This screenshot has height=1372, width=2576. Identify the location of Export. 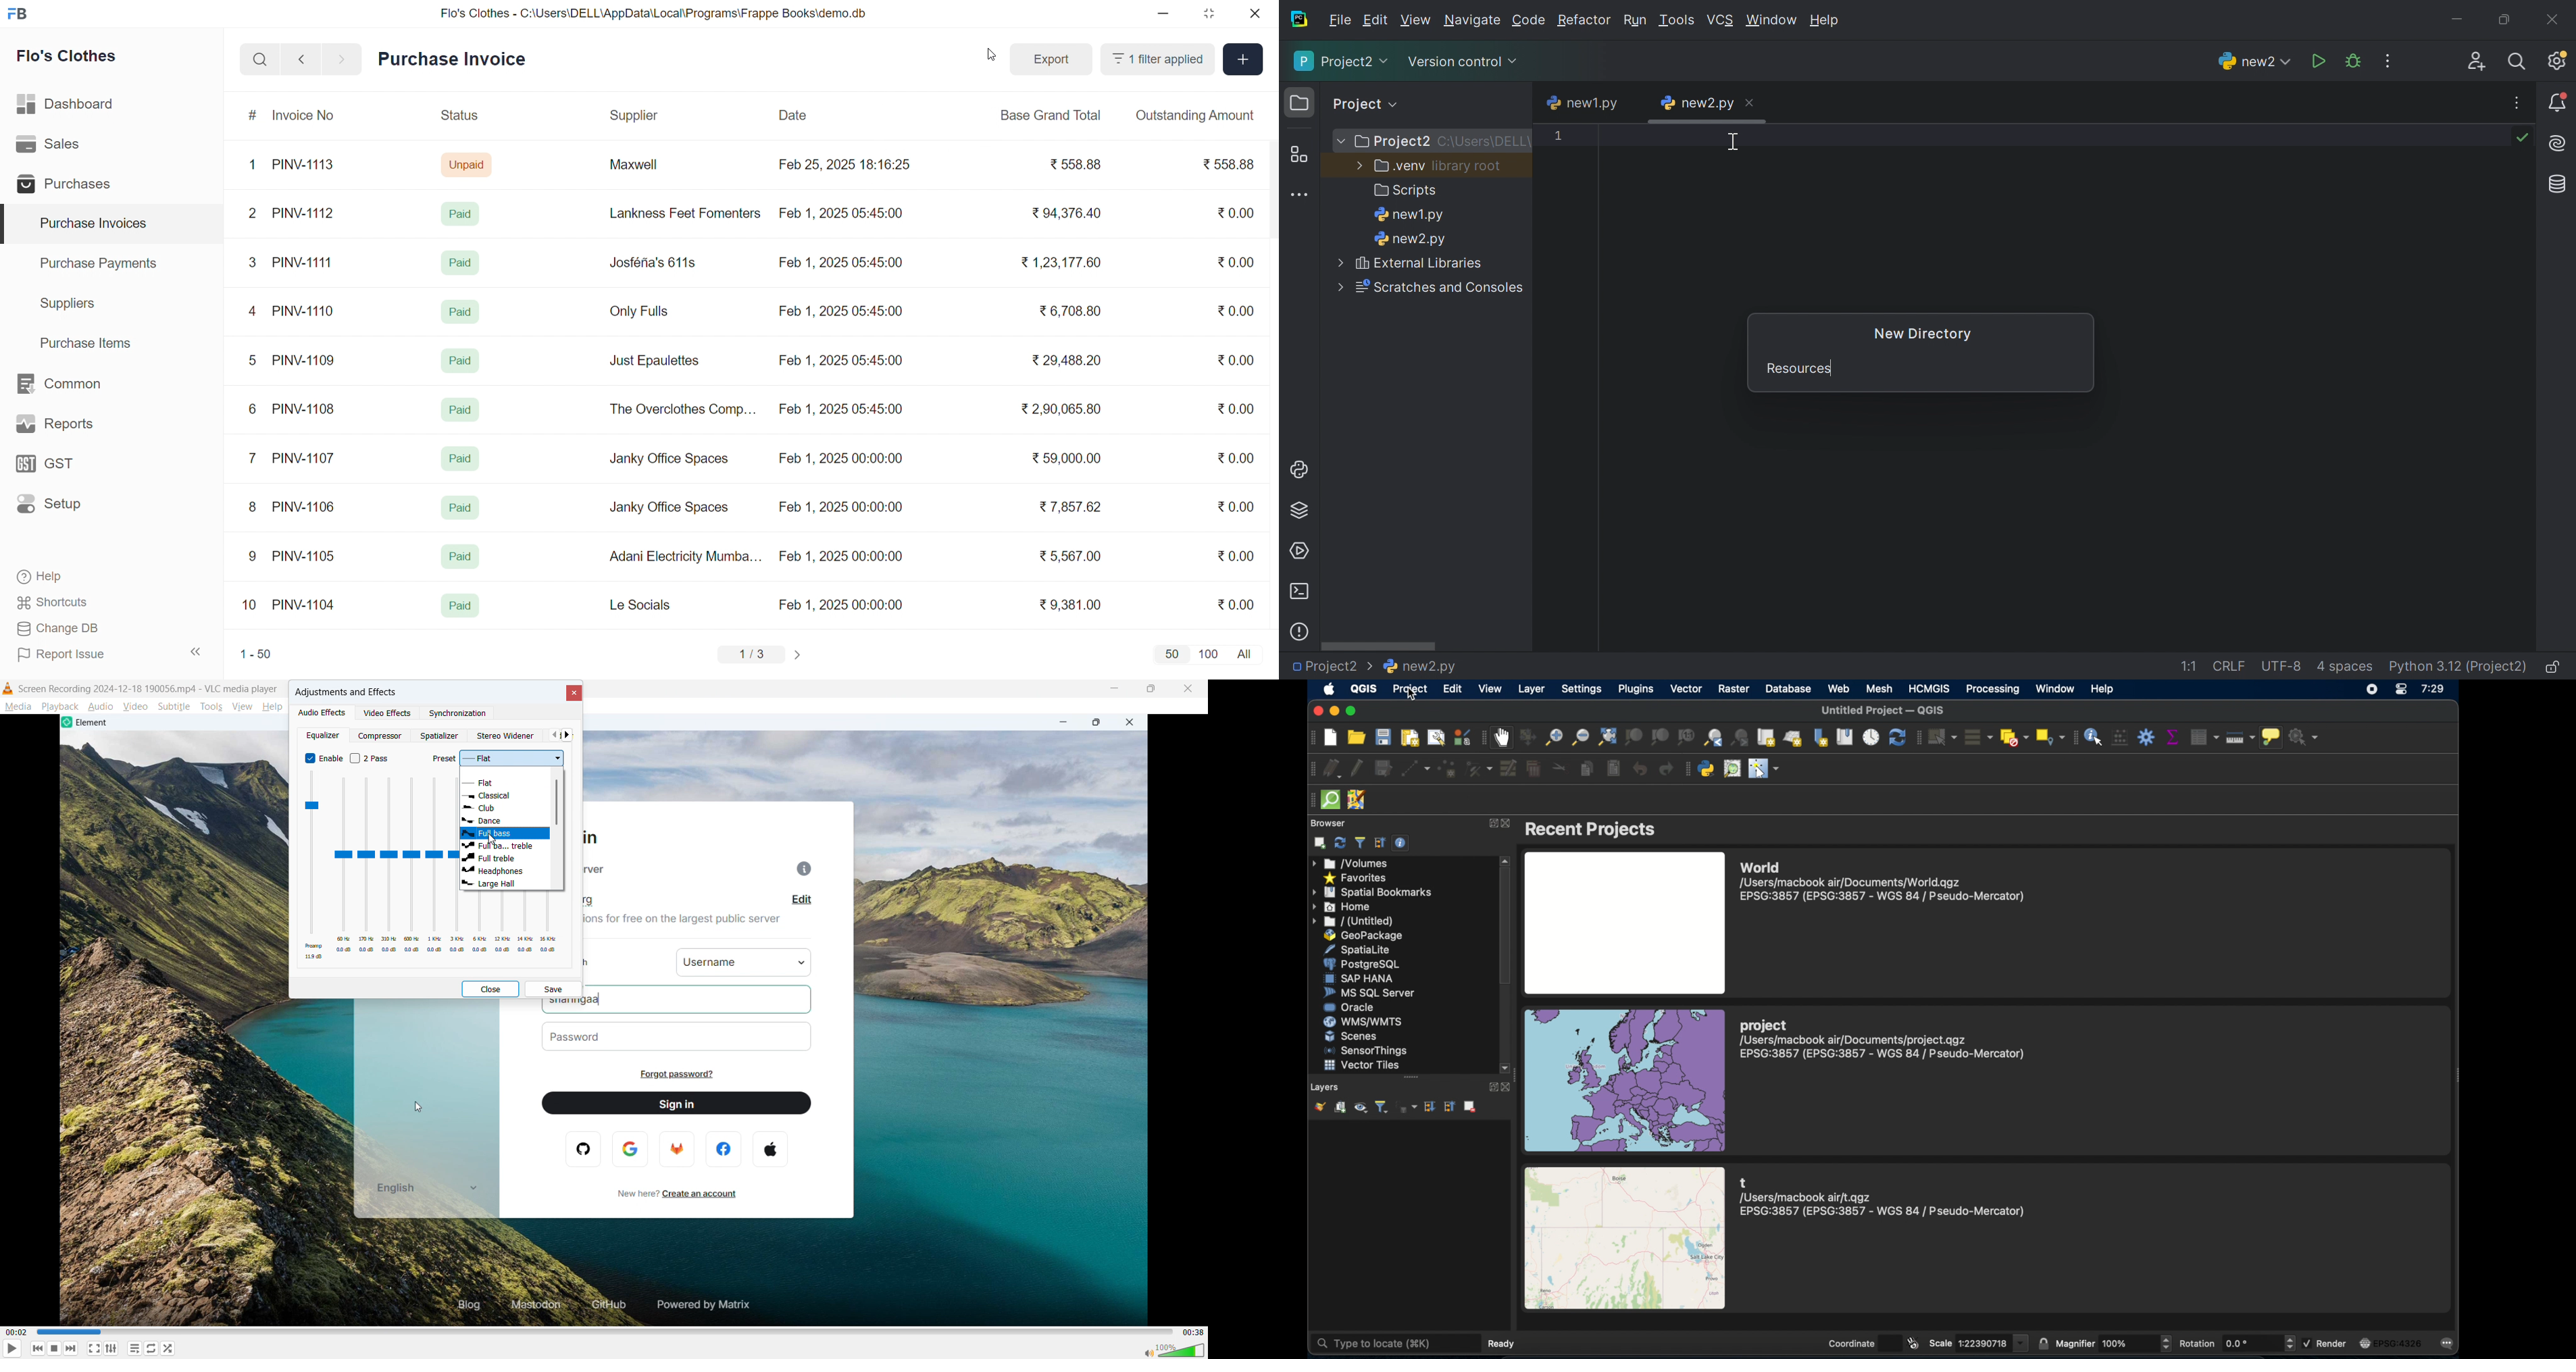
(1052, 60).